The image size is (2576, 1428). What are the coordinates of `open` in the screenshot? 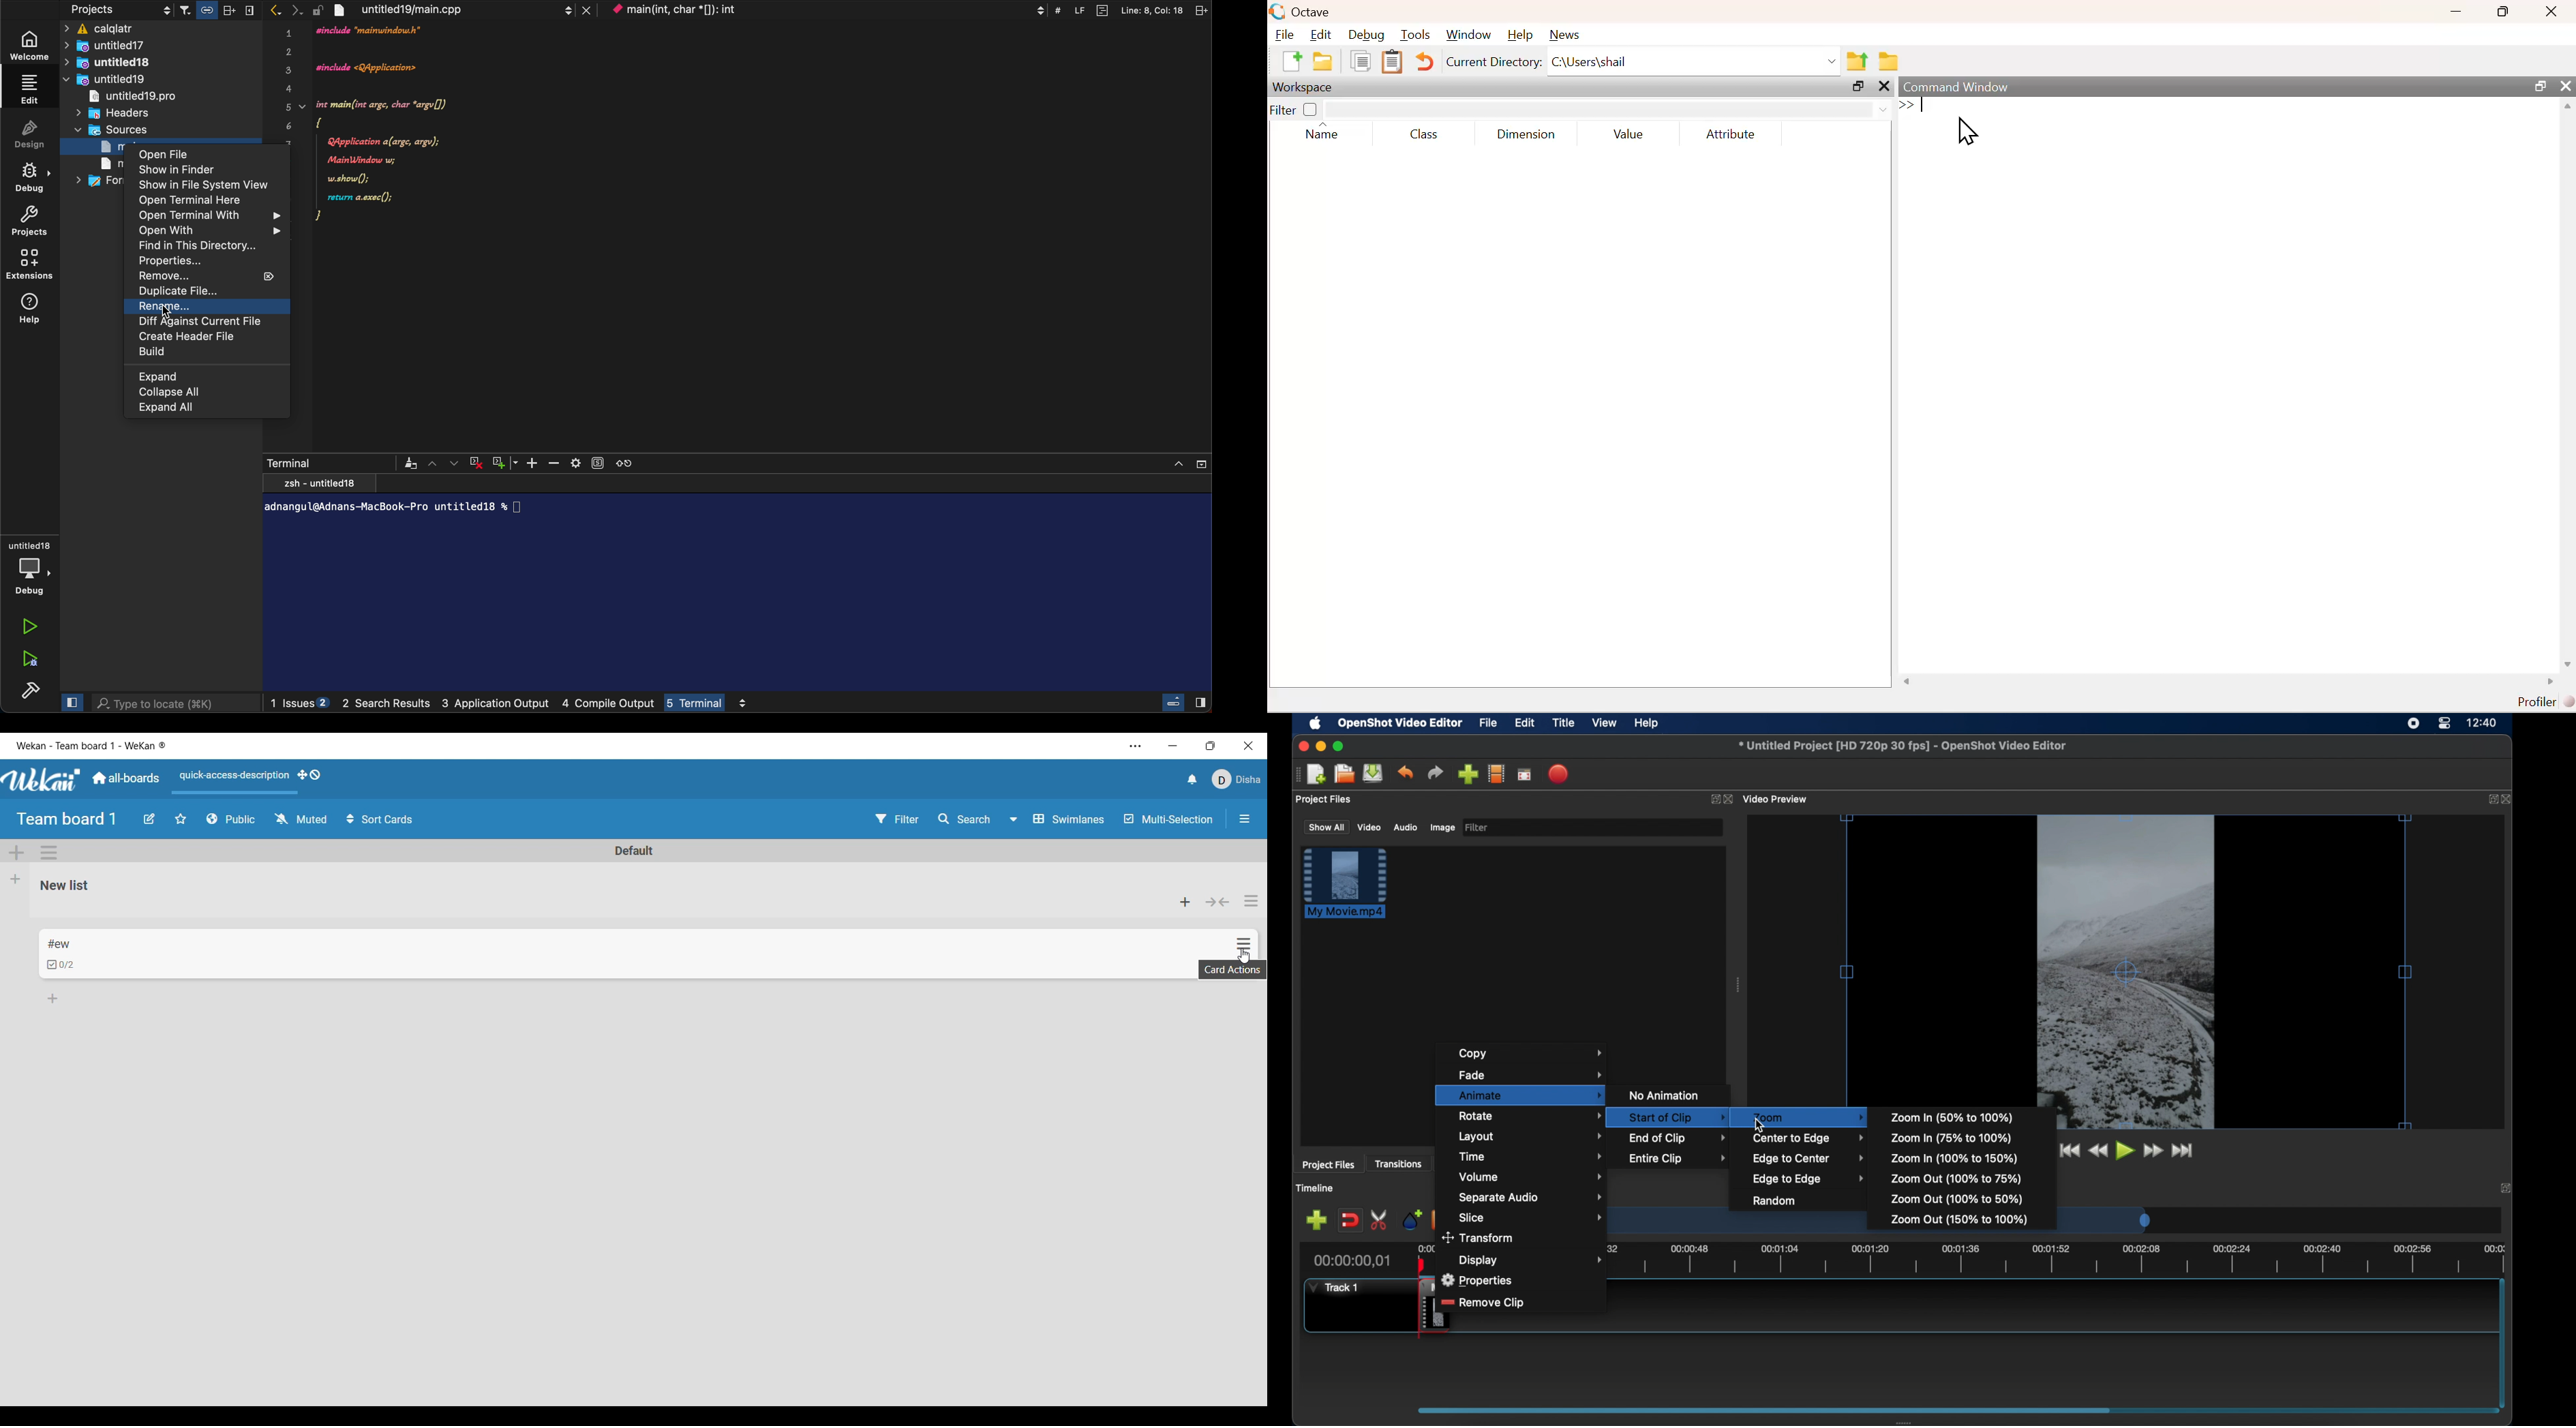 It's located at (208, 215).